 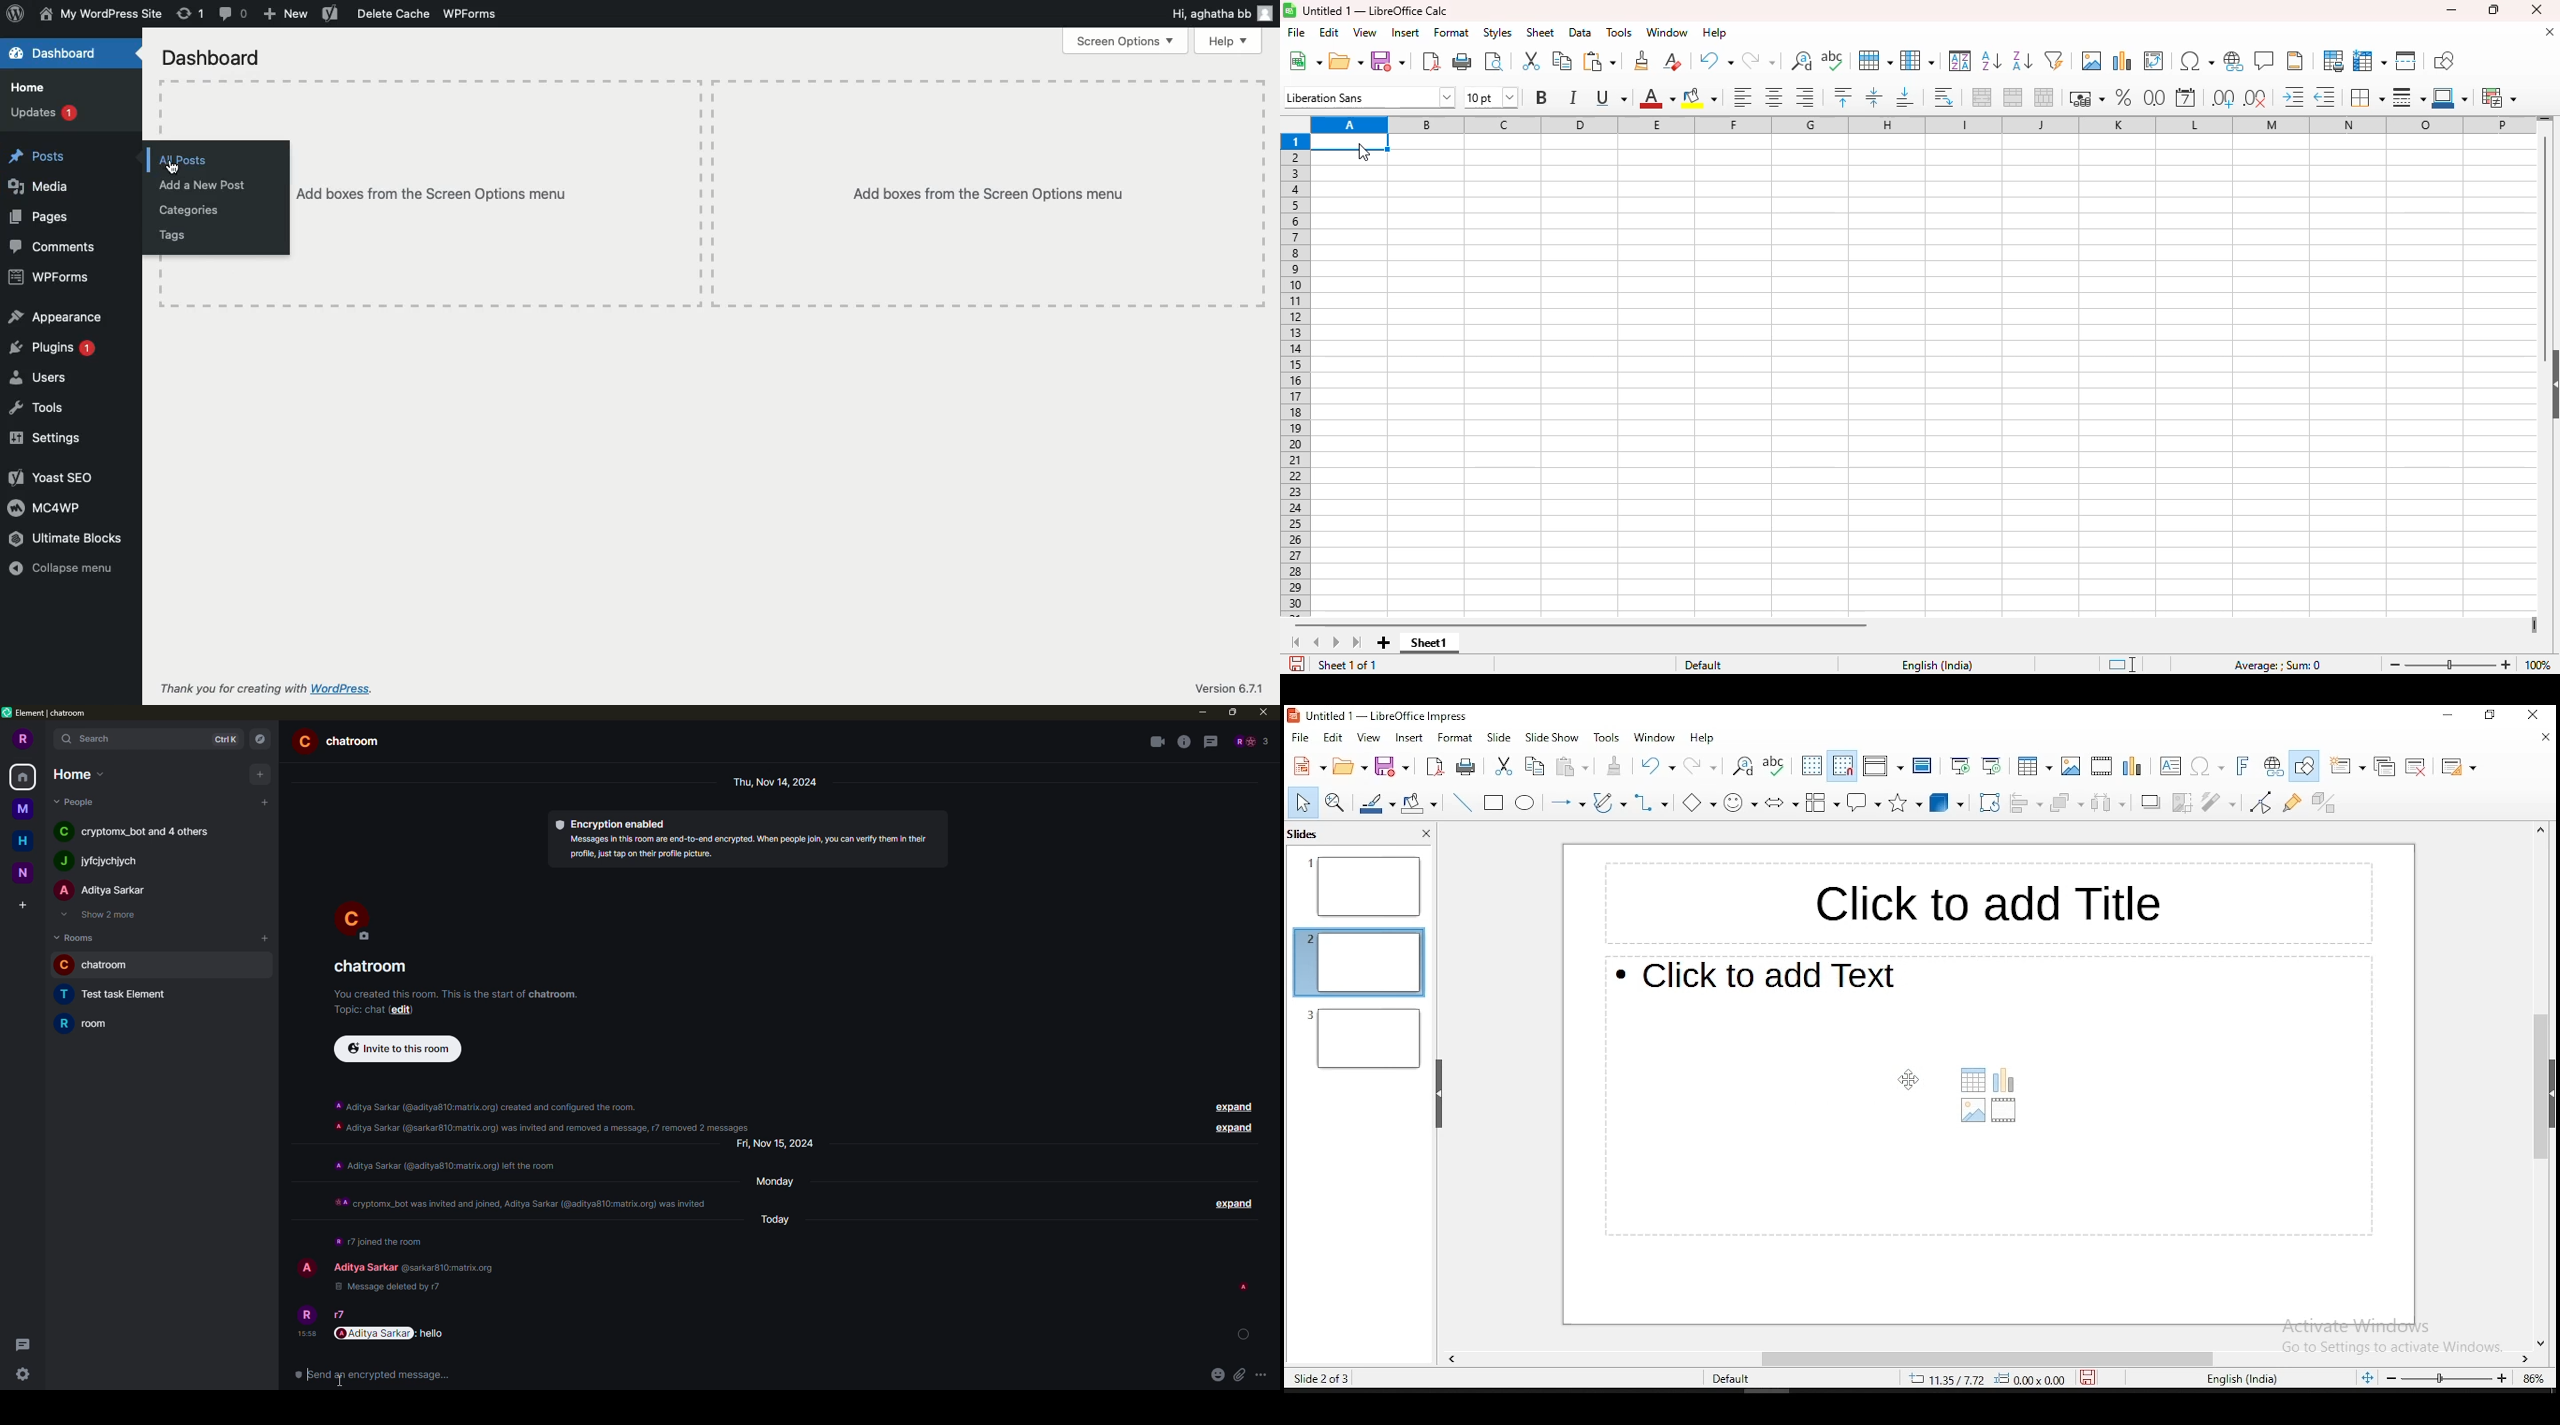 I want to click on align left, so click(x=1742, y=97).